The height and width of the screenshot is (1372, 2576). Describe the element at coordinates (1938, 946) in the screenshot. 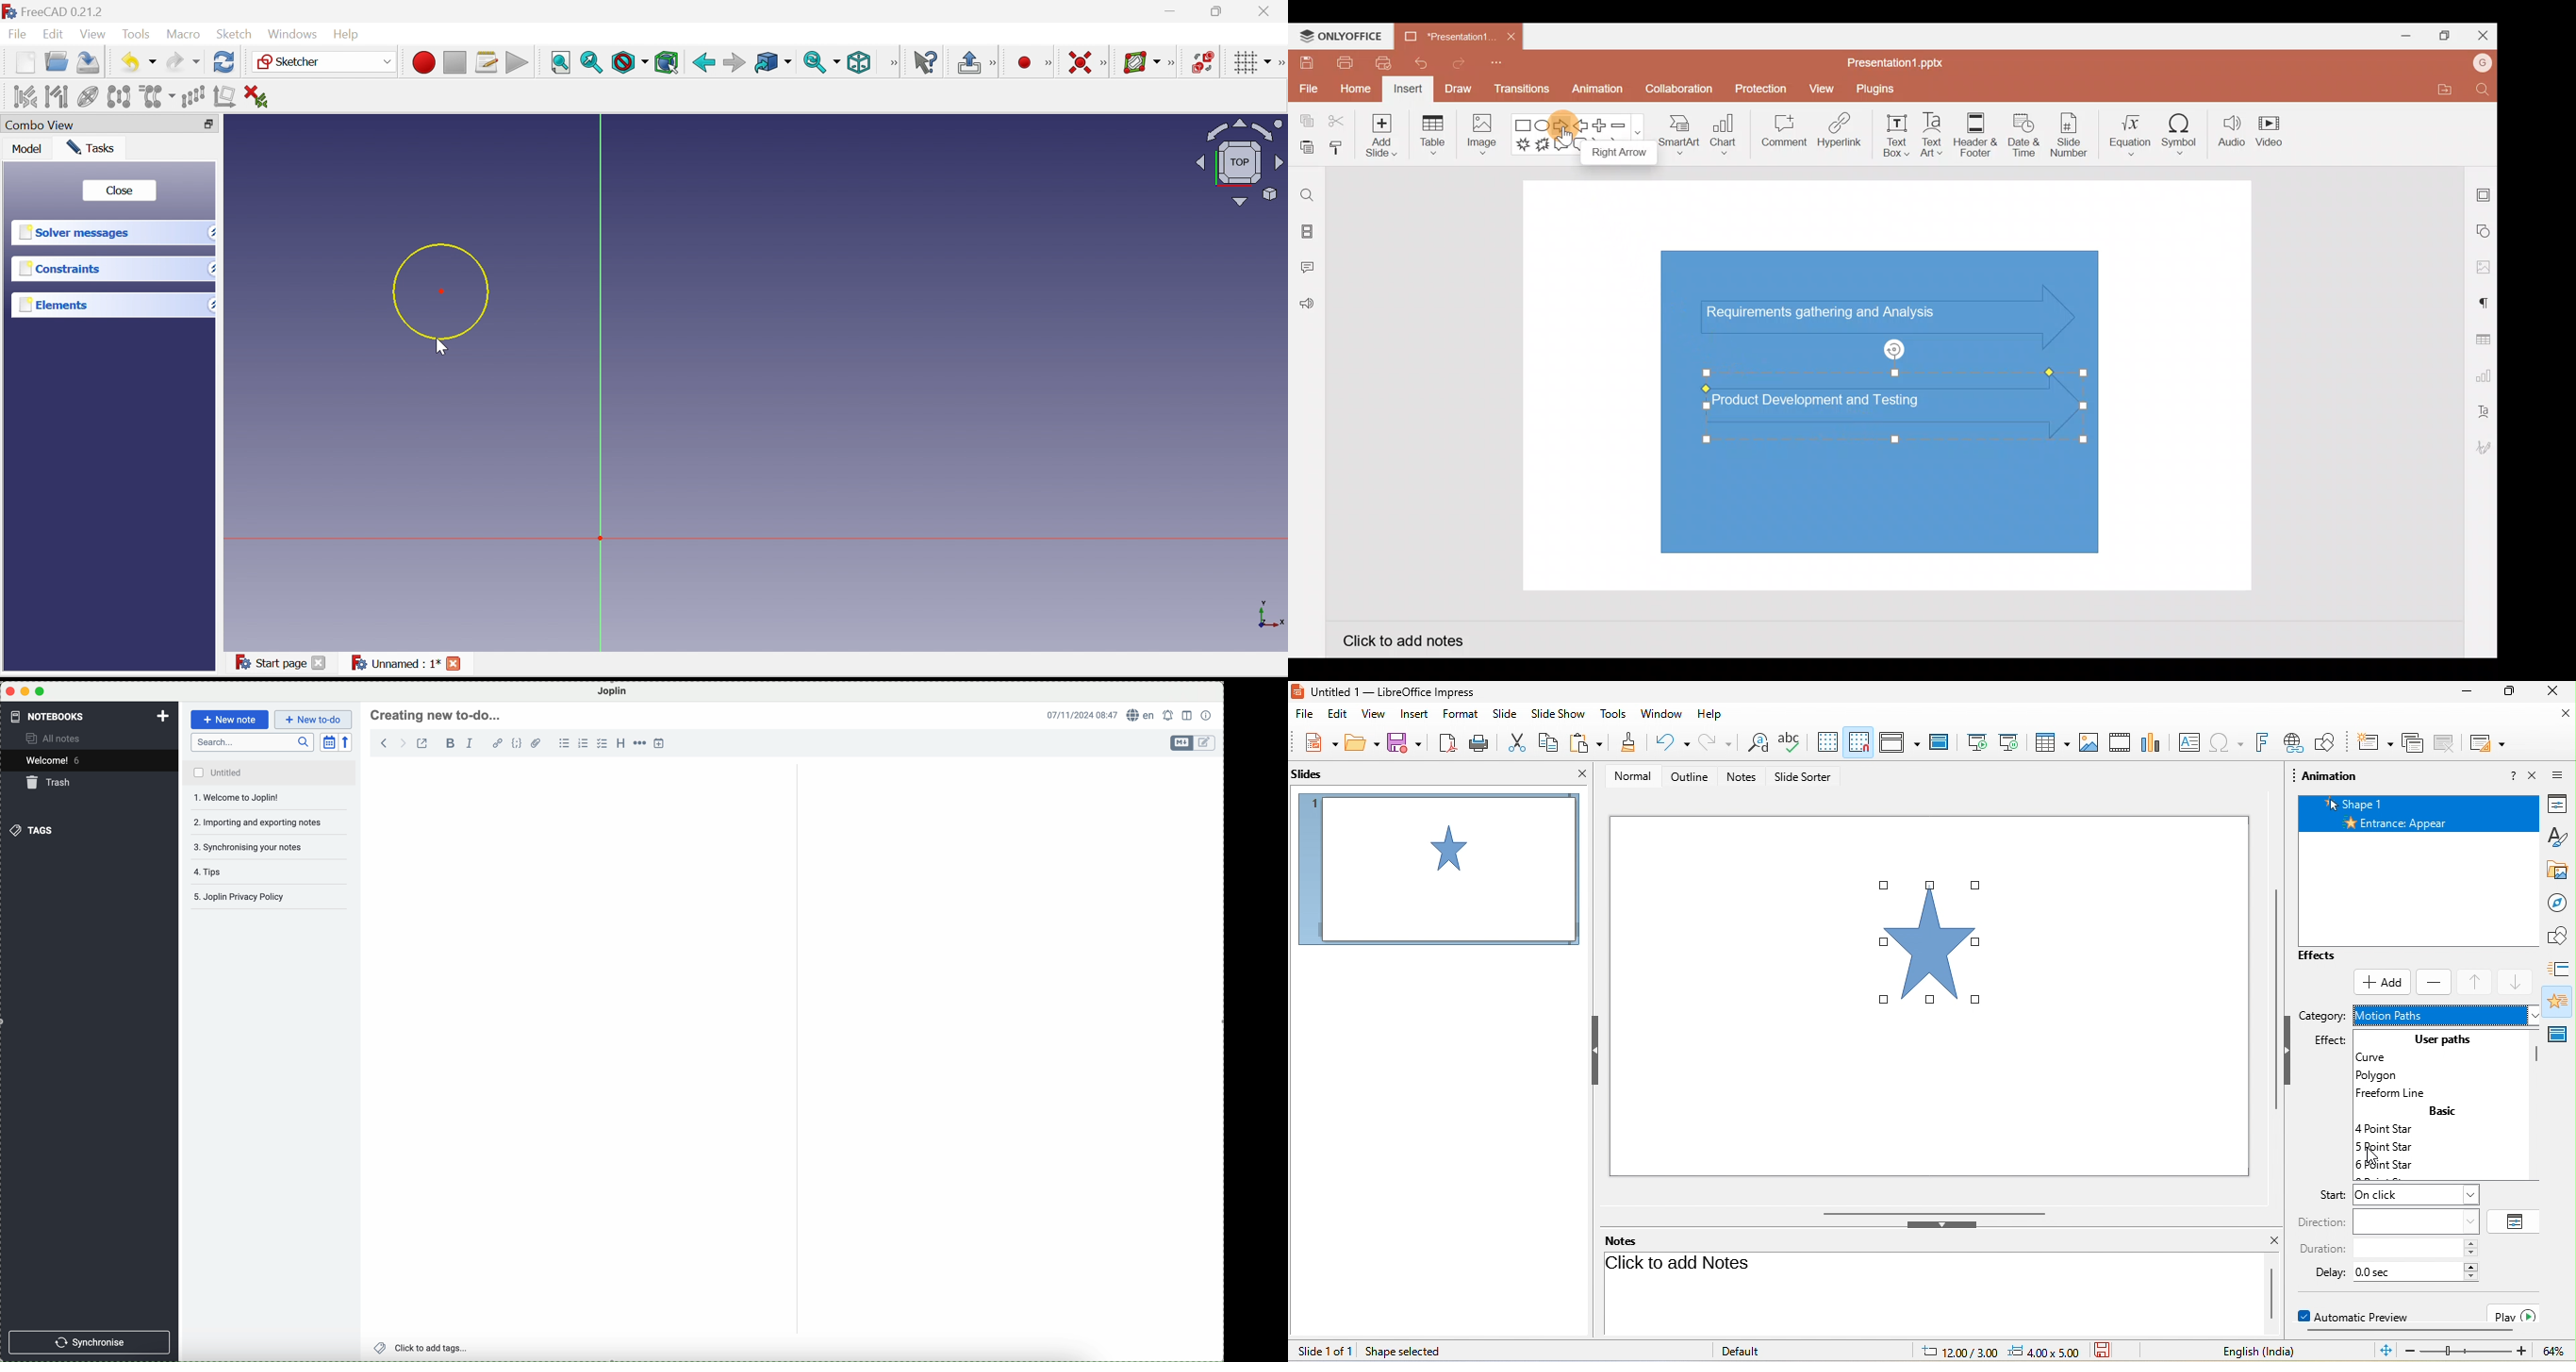

I see `selected diagram` at that location.